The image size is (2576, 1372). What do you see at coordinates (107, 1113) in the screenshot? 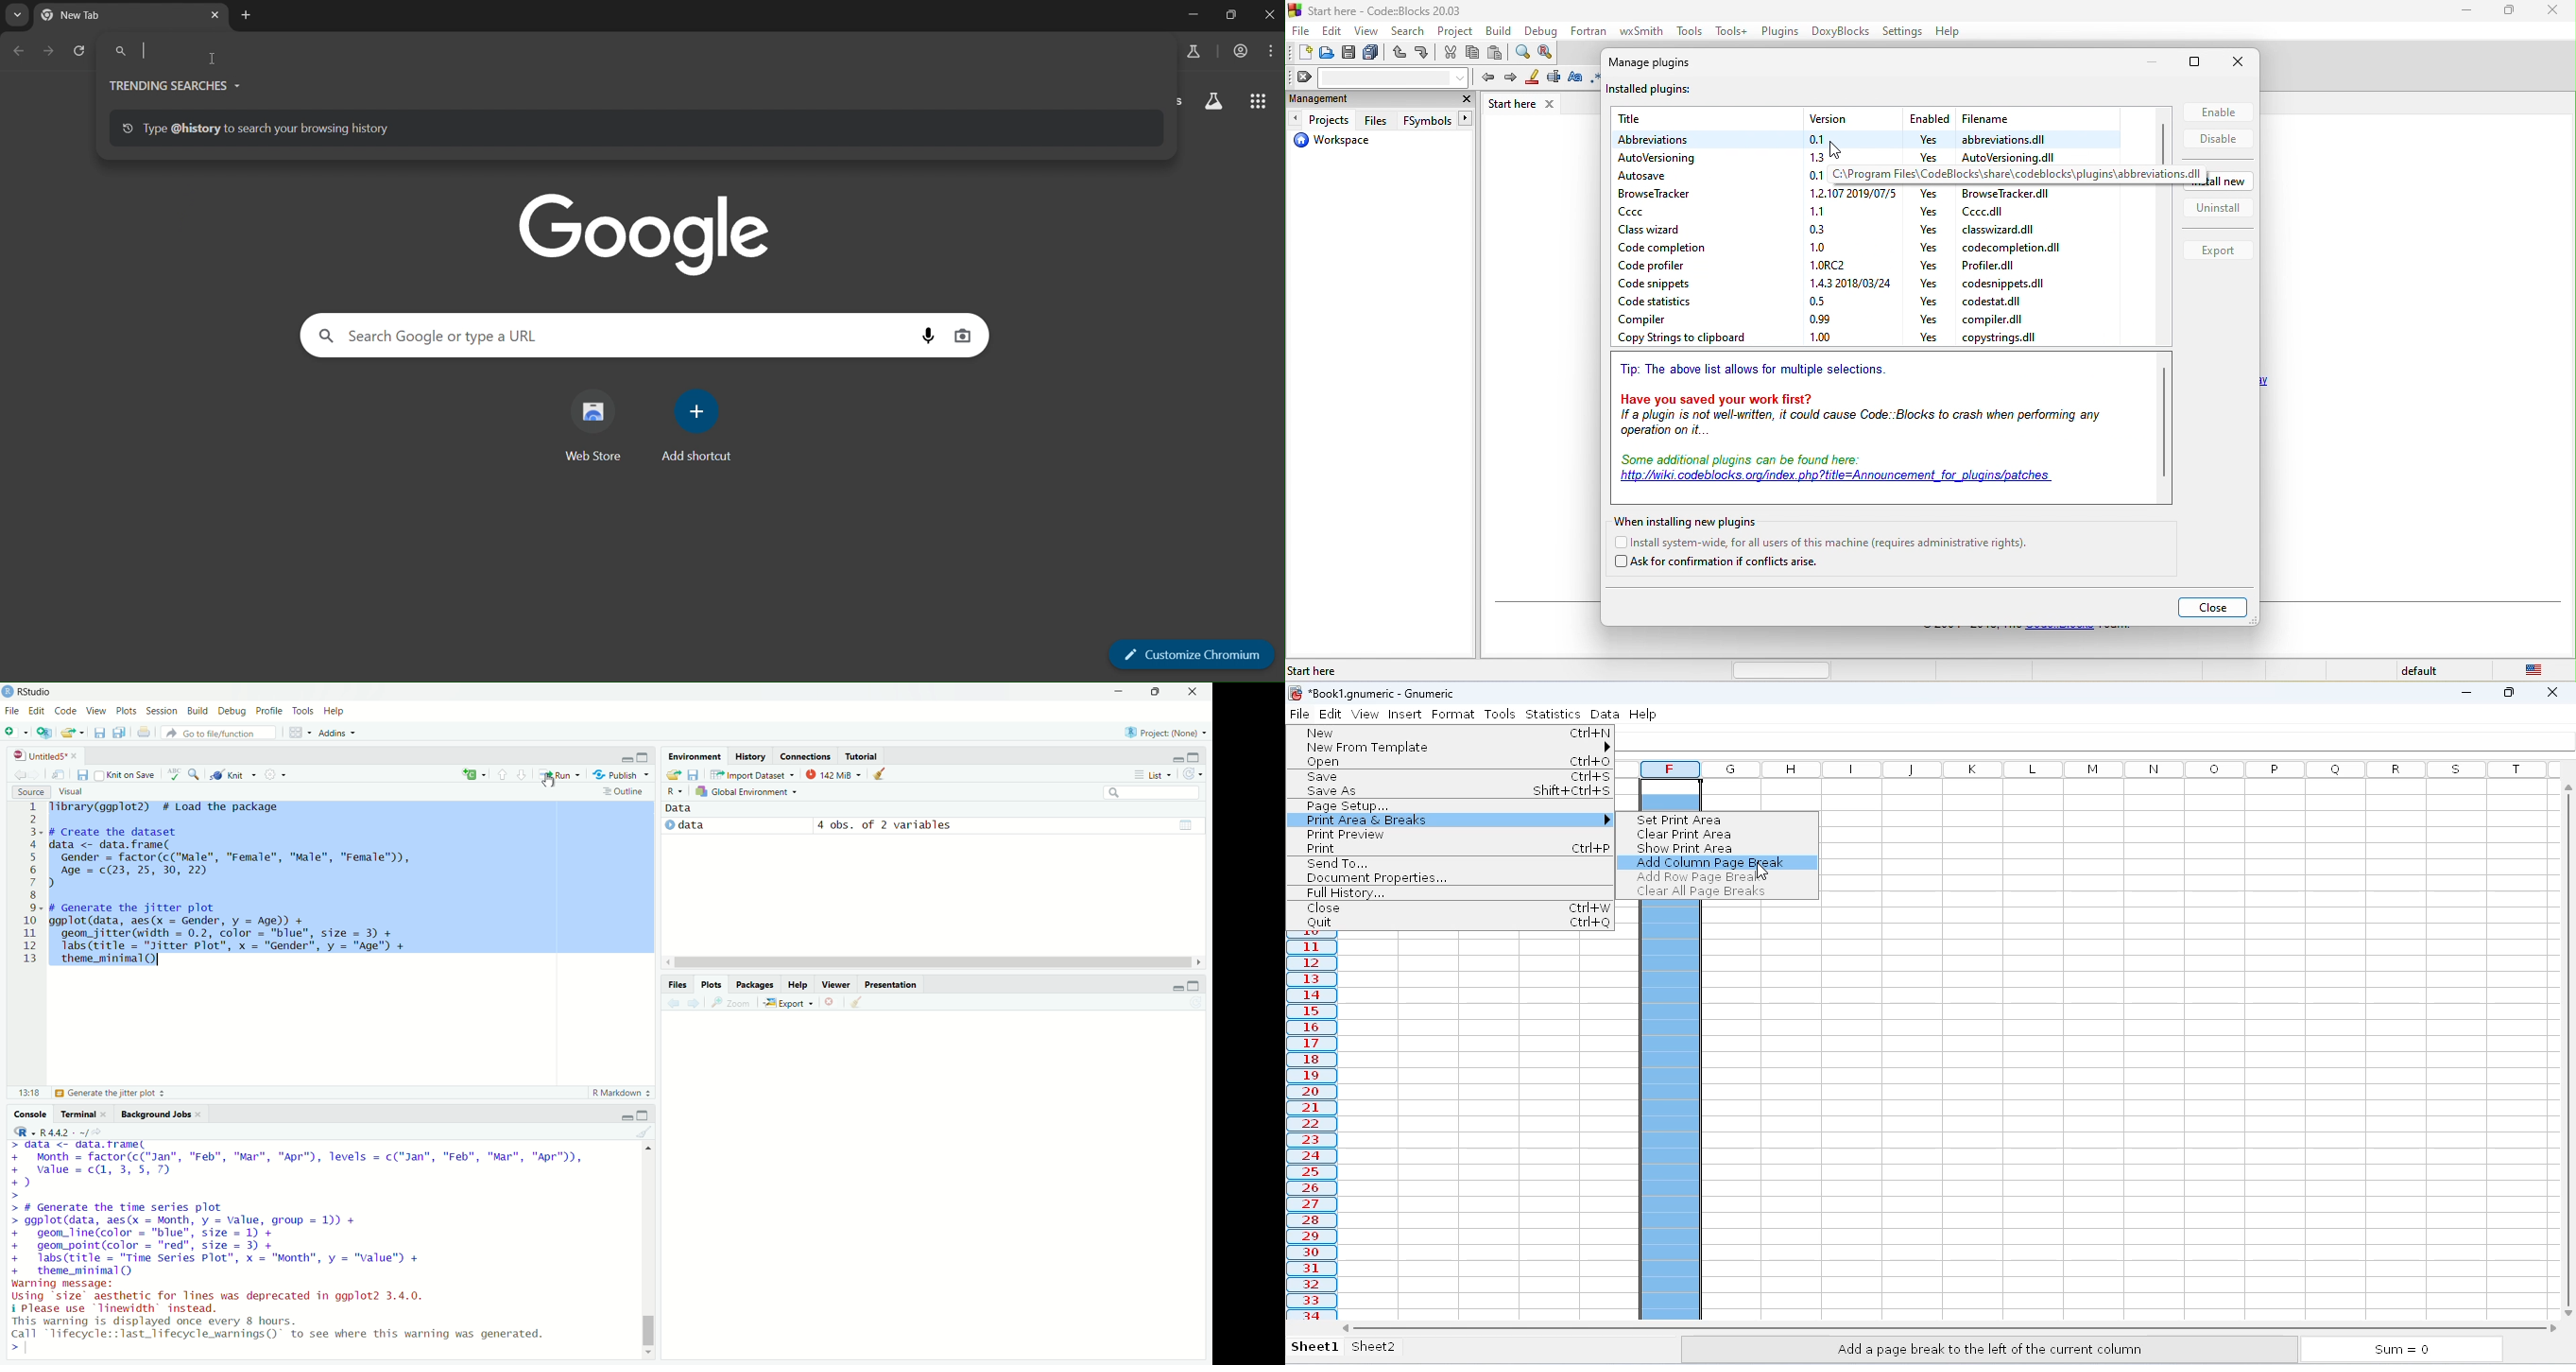
I see `close` at bounding box center [107, 1113].